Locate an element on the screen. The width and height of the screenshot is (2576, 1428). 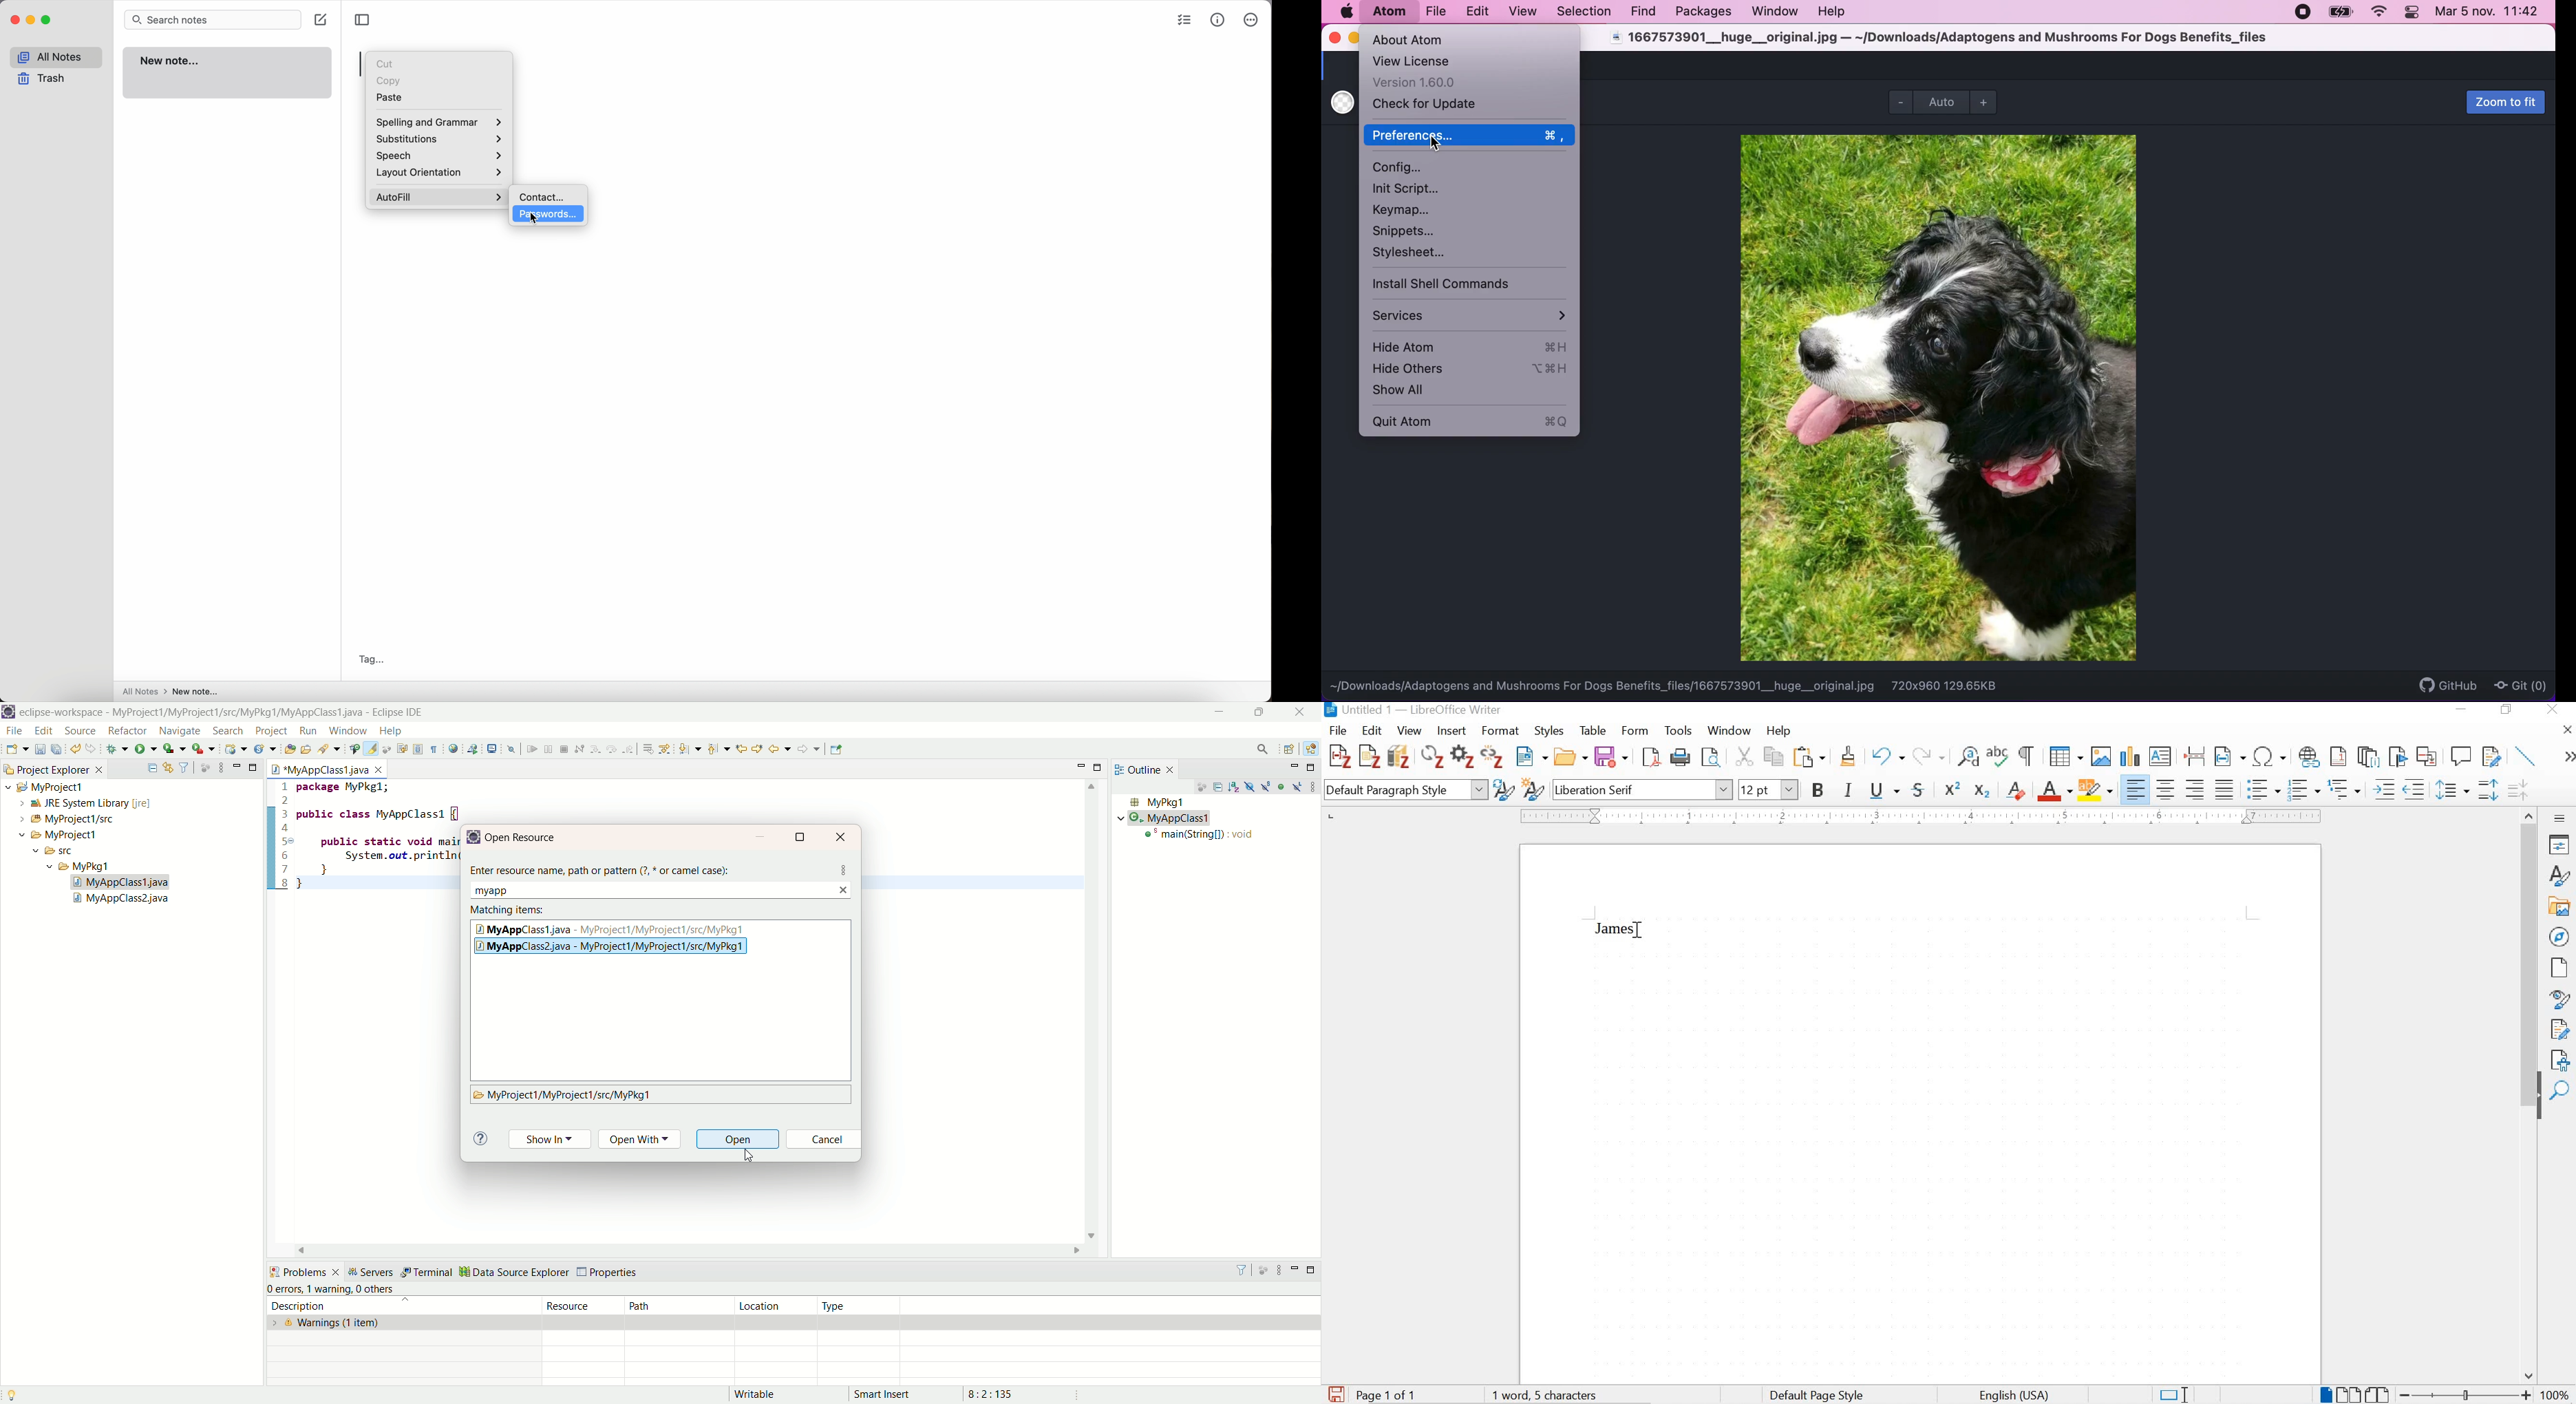
superscript is located at coordinates (1954, 788).